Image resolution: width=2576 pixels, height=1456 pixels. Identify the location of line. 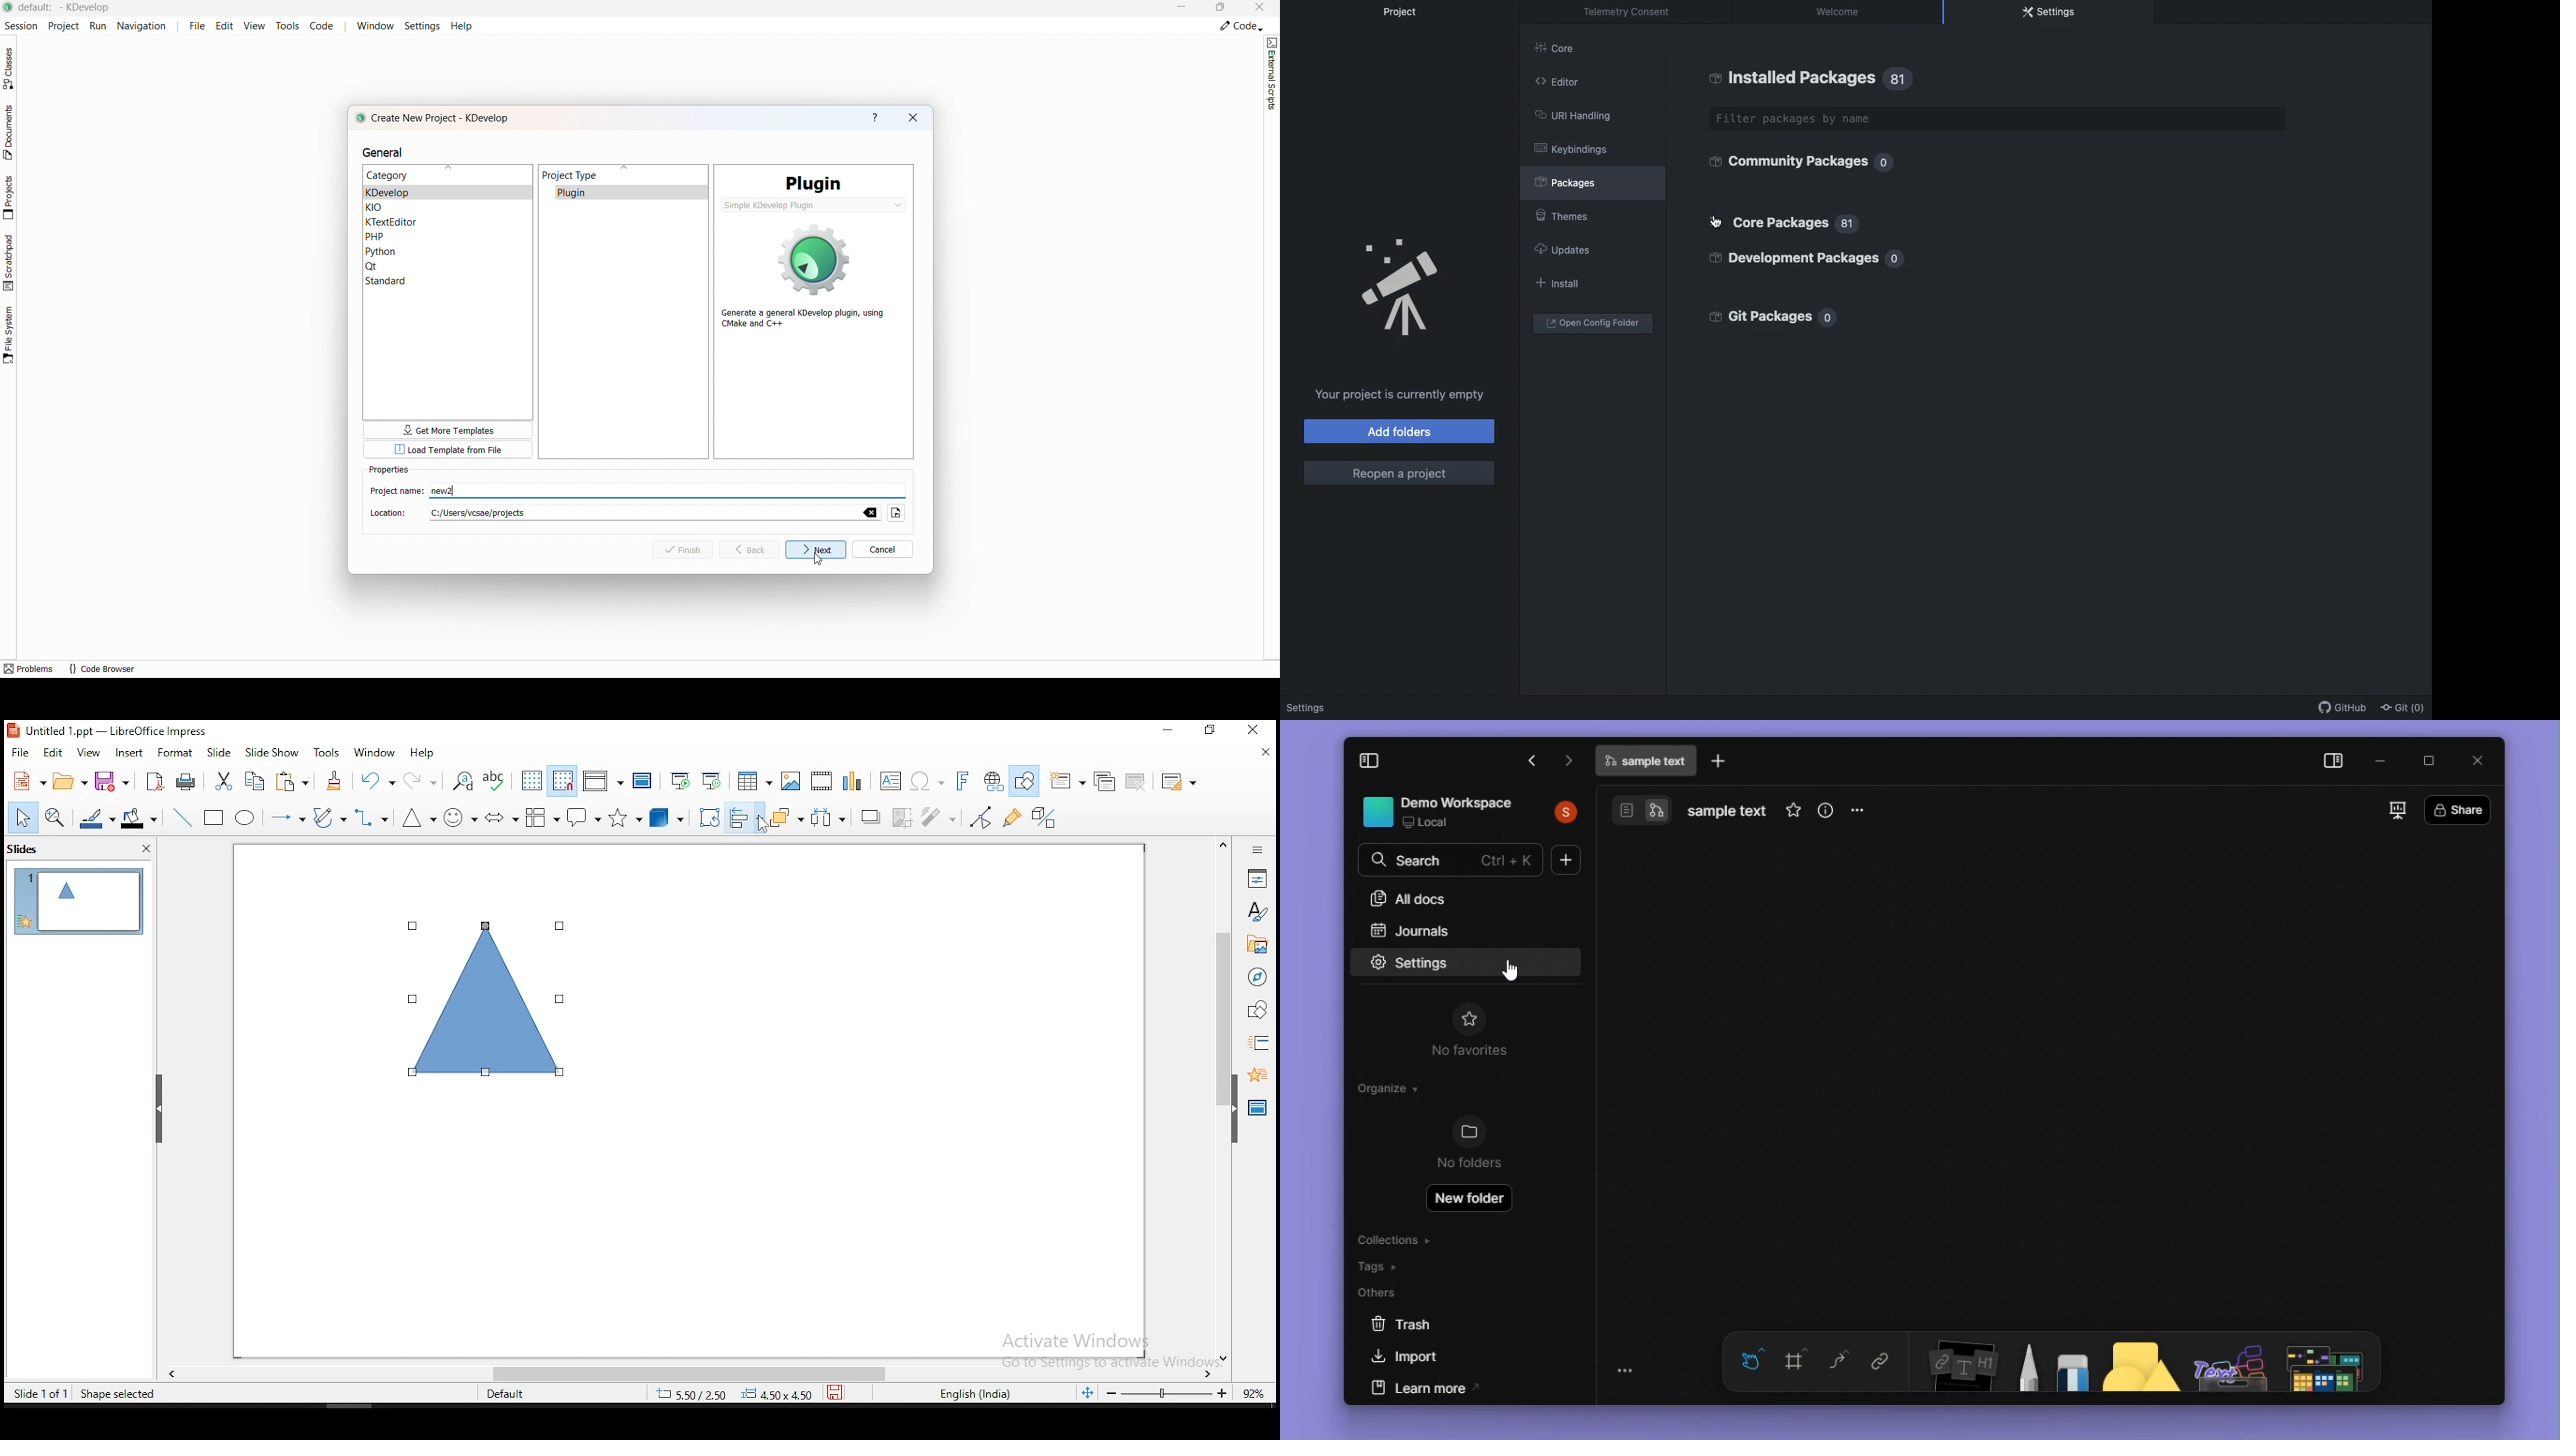
(185, 816).